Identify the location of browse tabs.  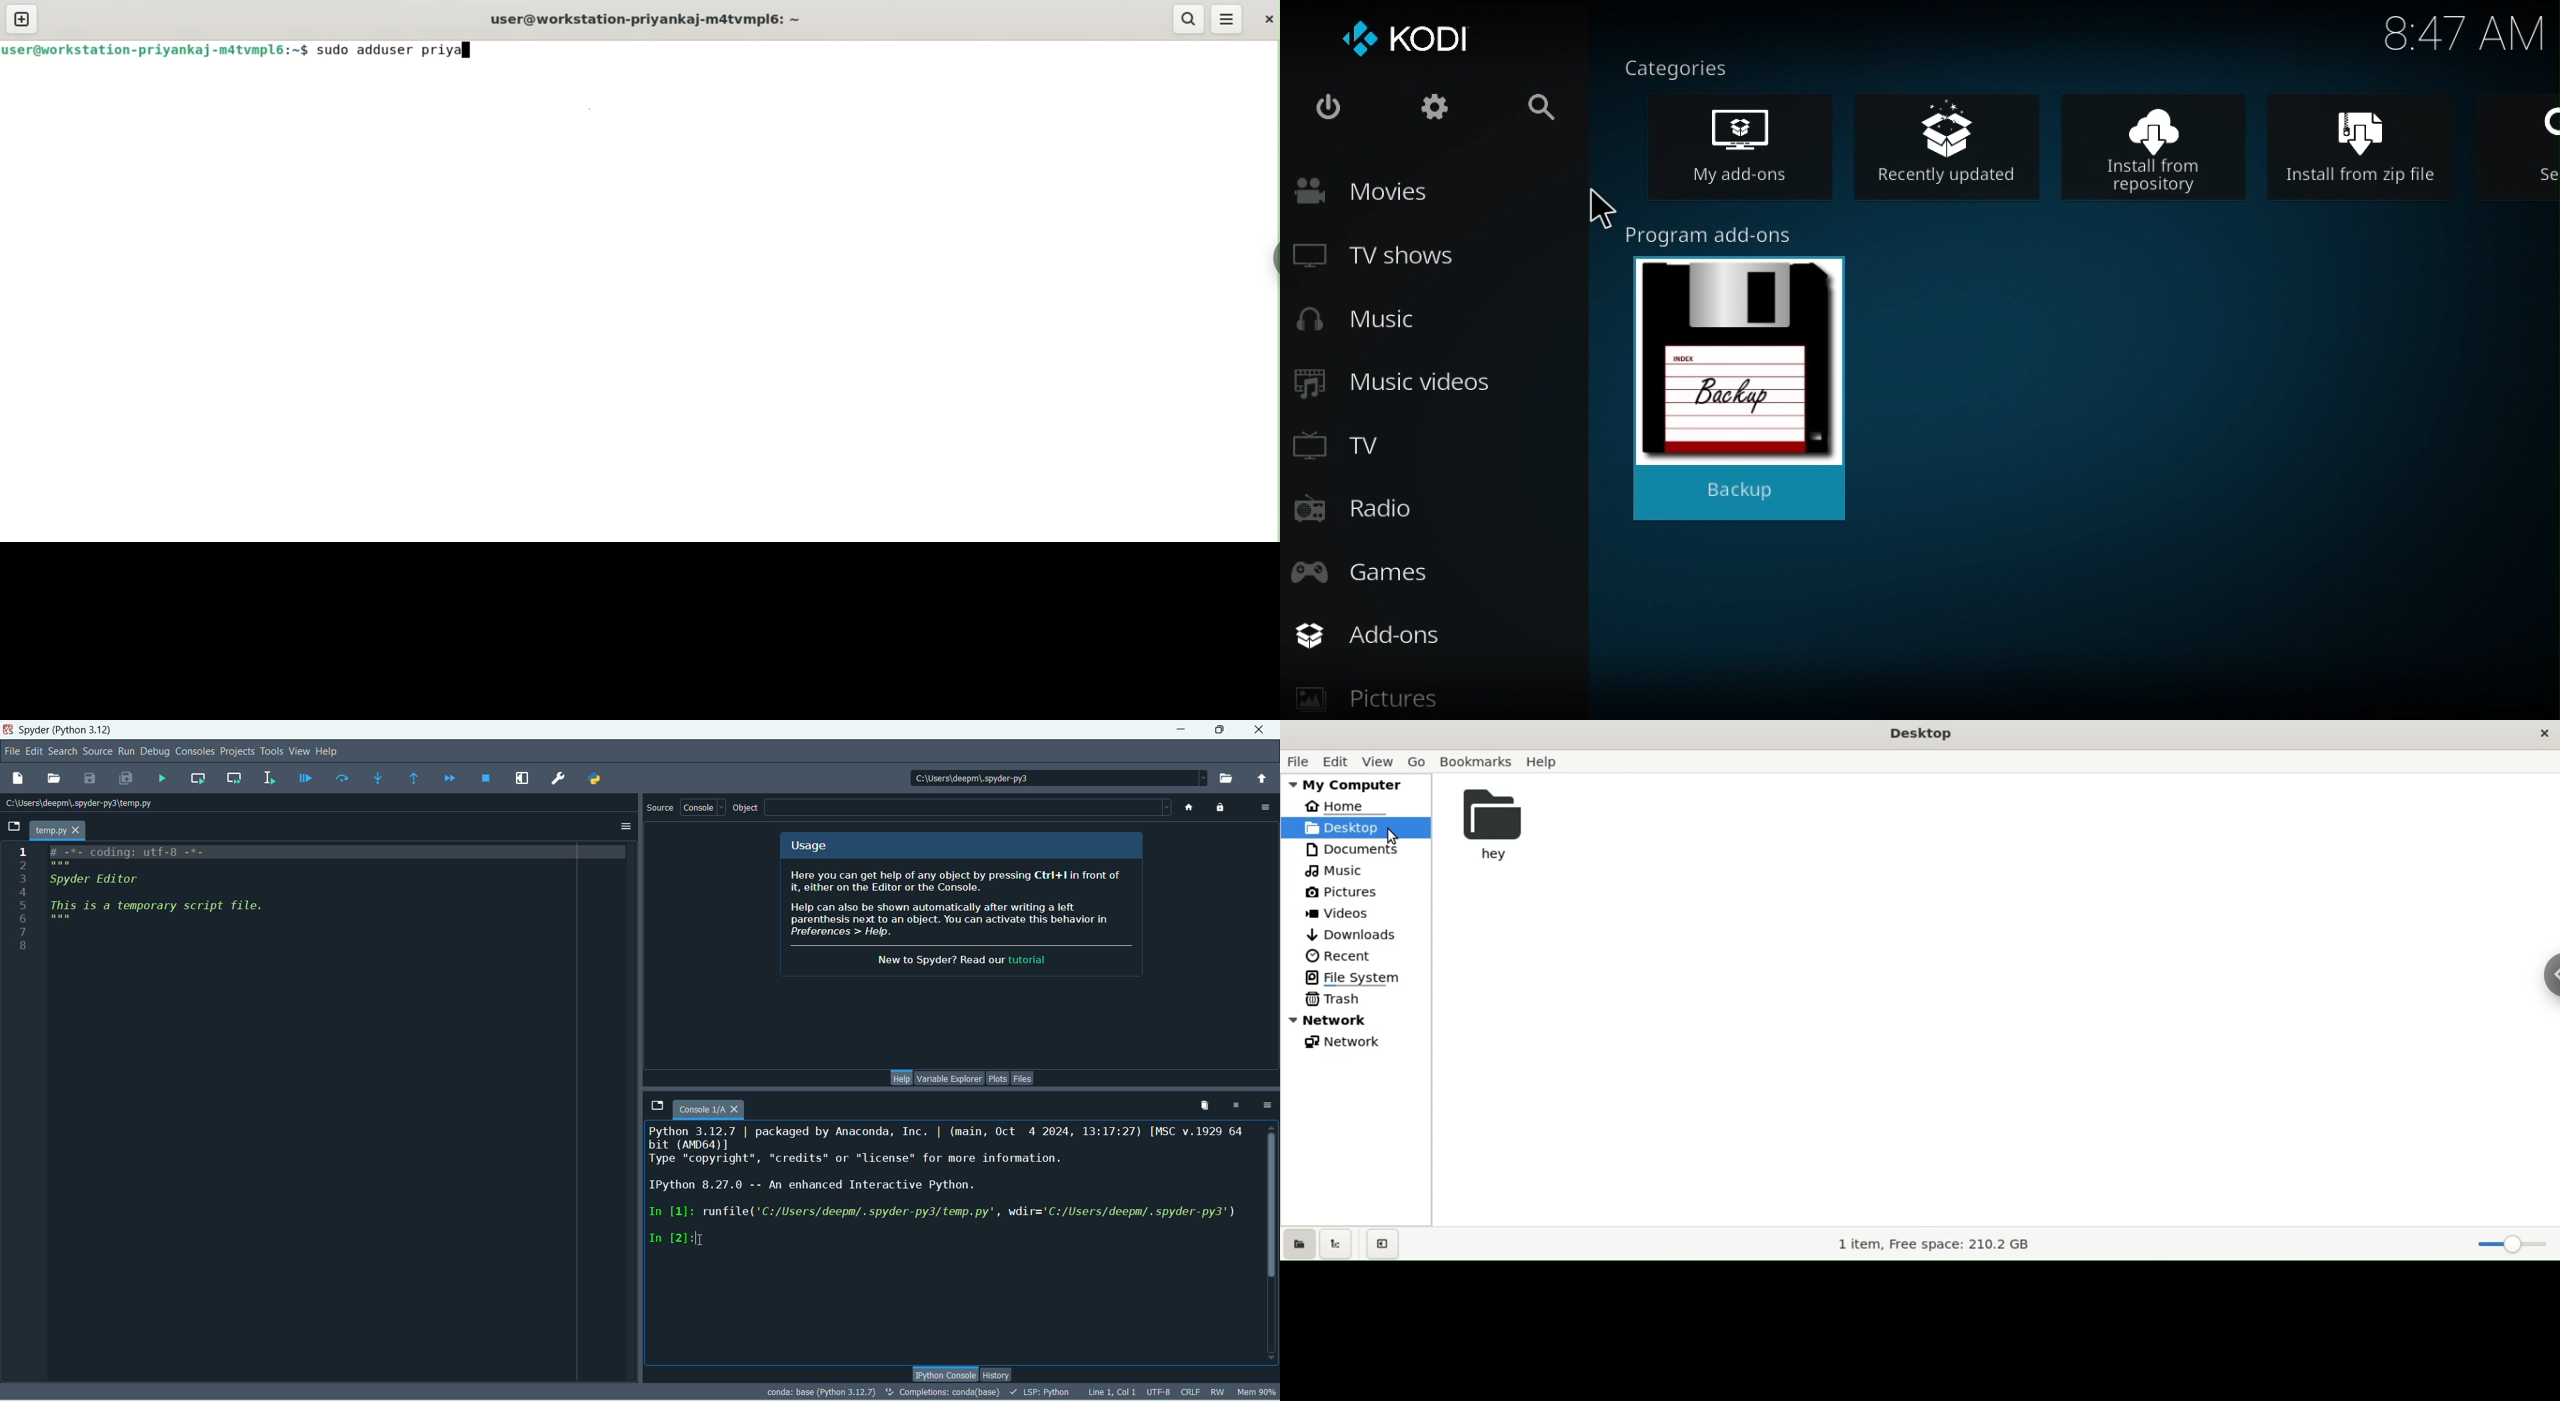
(658, 1108).